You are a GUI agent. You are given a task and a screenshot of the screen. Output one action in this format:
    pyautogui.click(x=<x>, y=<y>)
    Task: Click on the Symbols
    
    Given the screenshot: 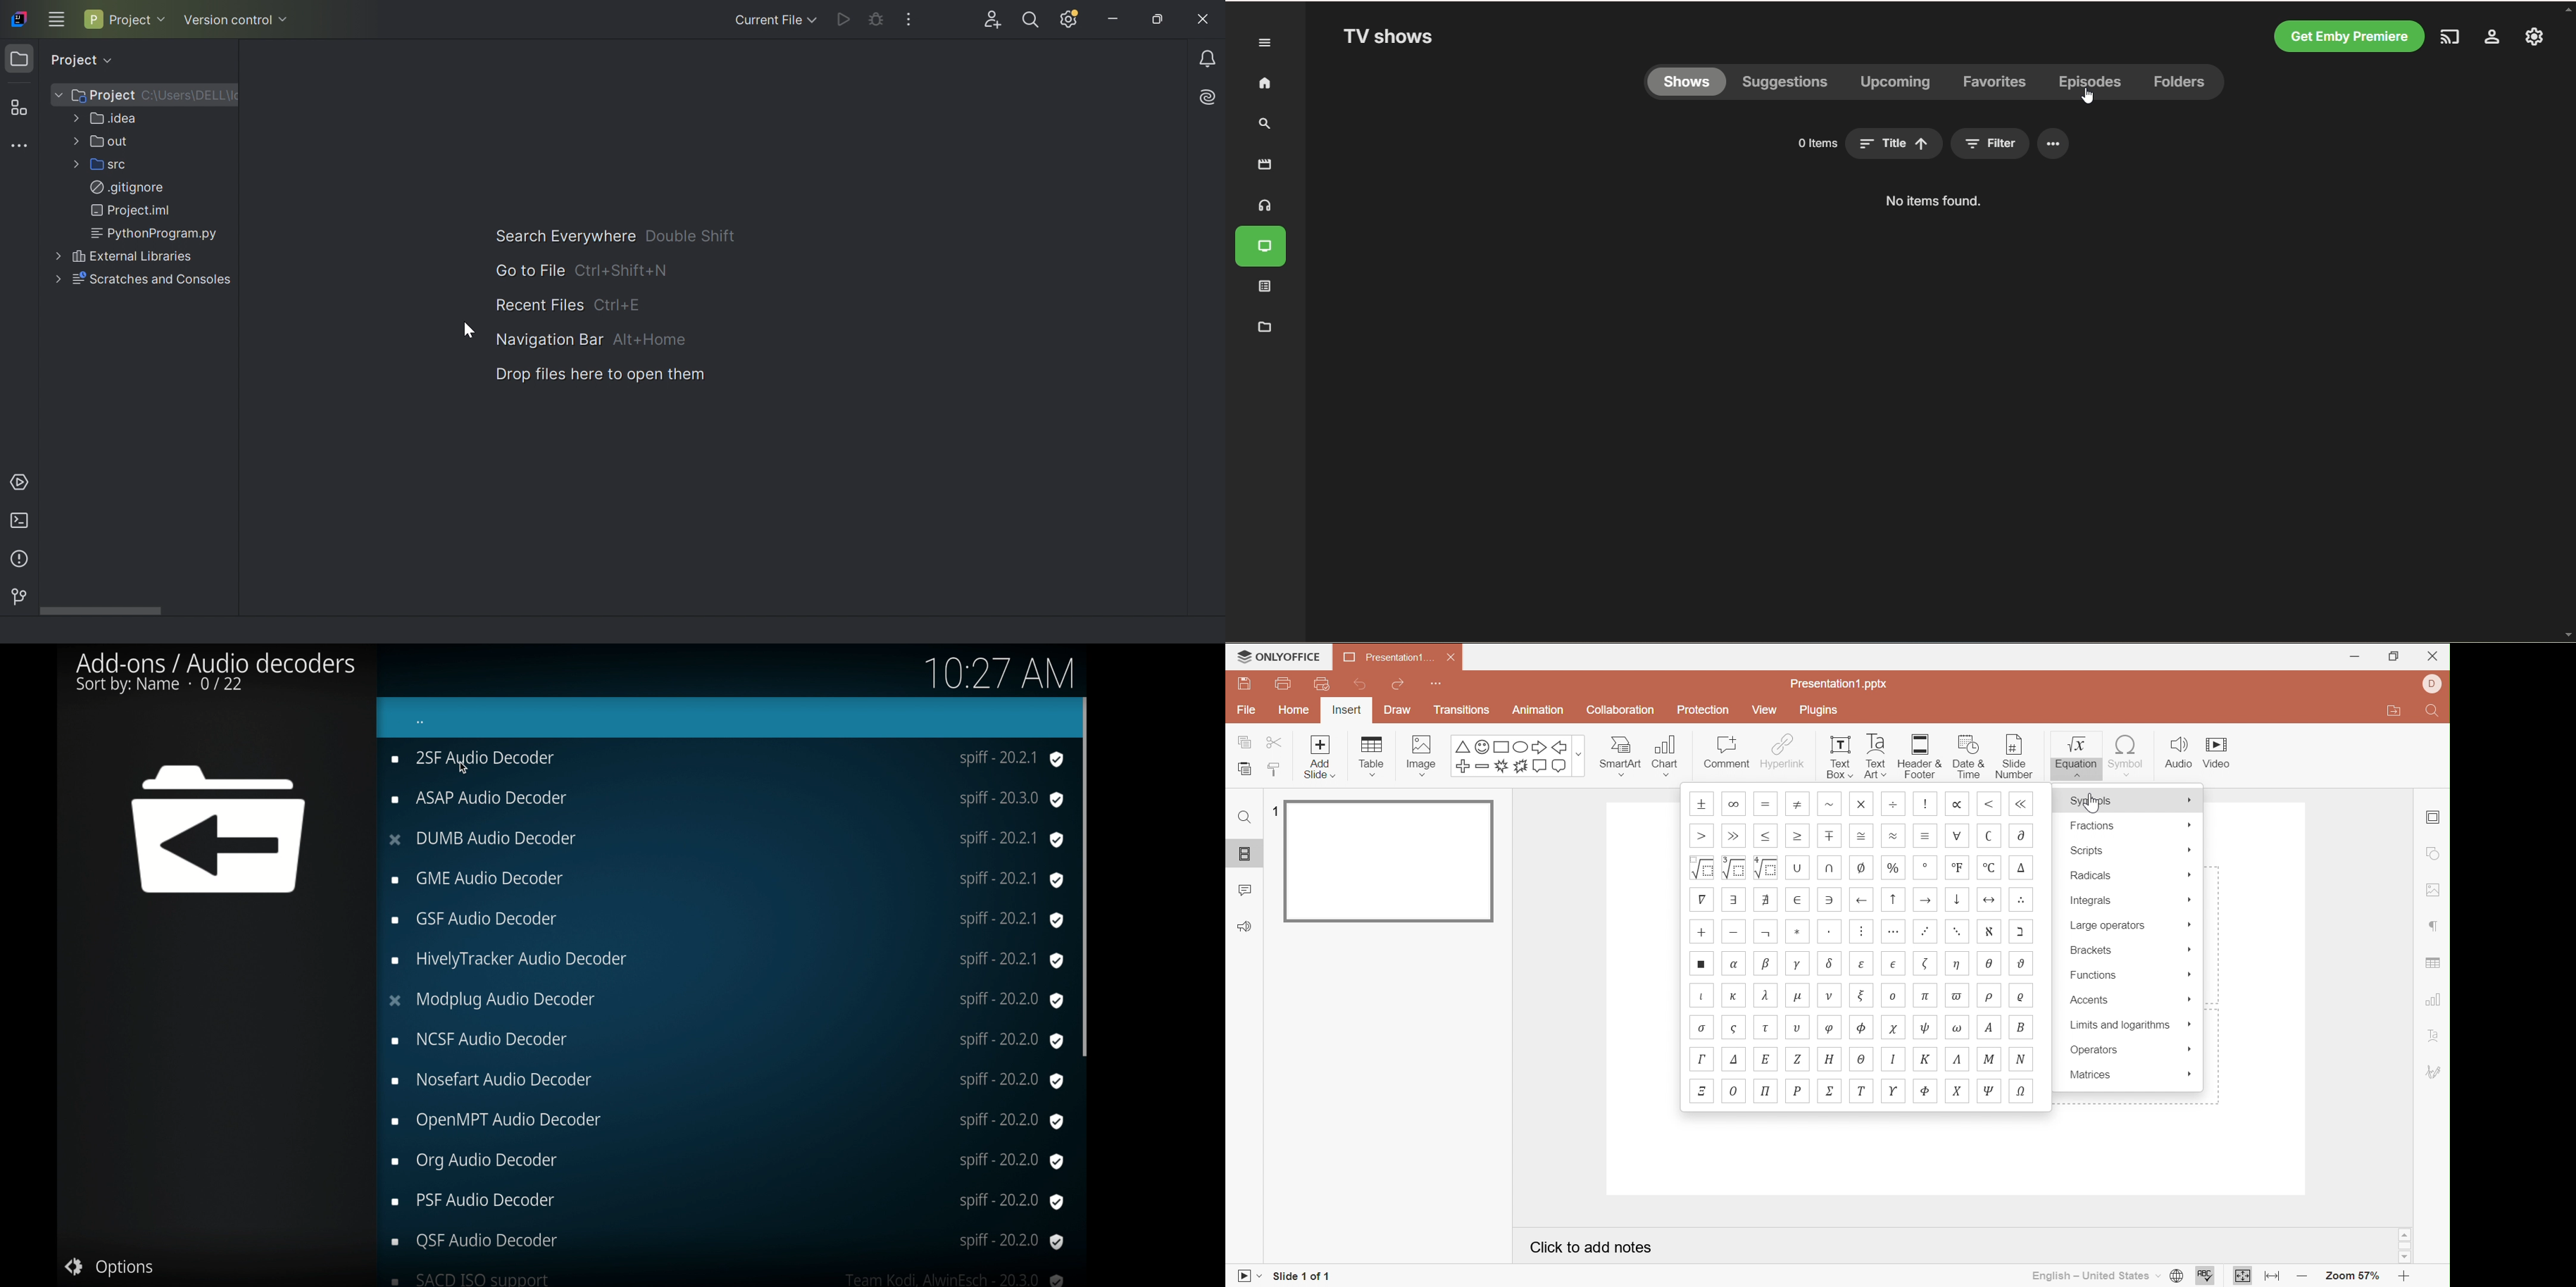 What is the action you would take?
    pyautogui.click(x=2129, y=799)
    